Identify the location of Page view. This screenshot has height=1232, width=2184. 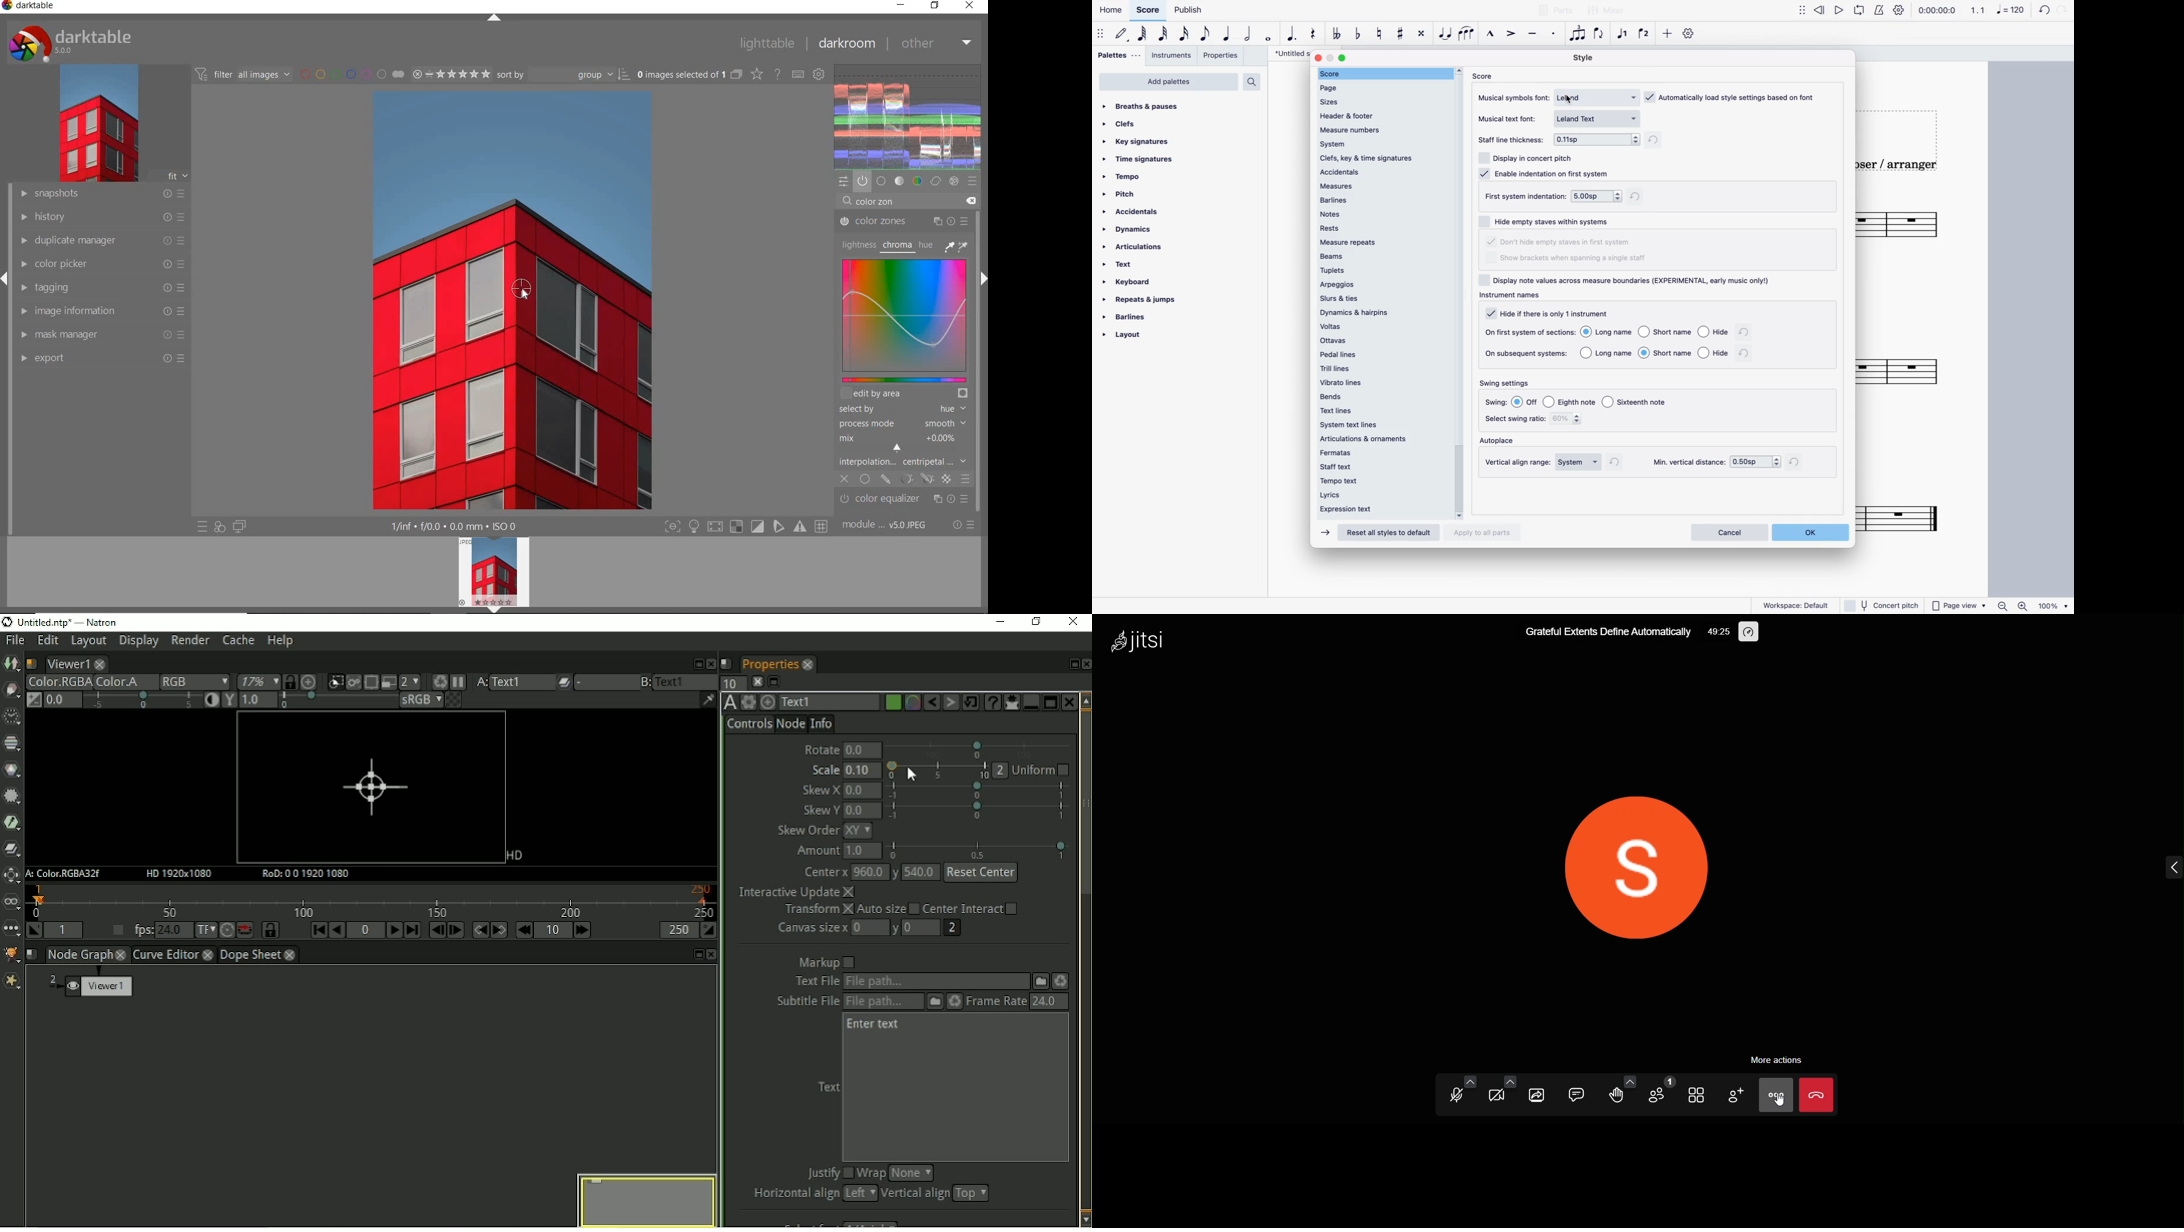
(1960, 606).